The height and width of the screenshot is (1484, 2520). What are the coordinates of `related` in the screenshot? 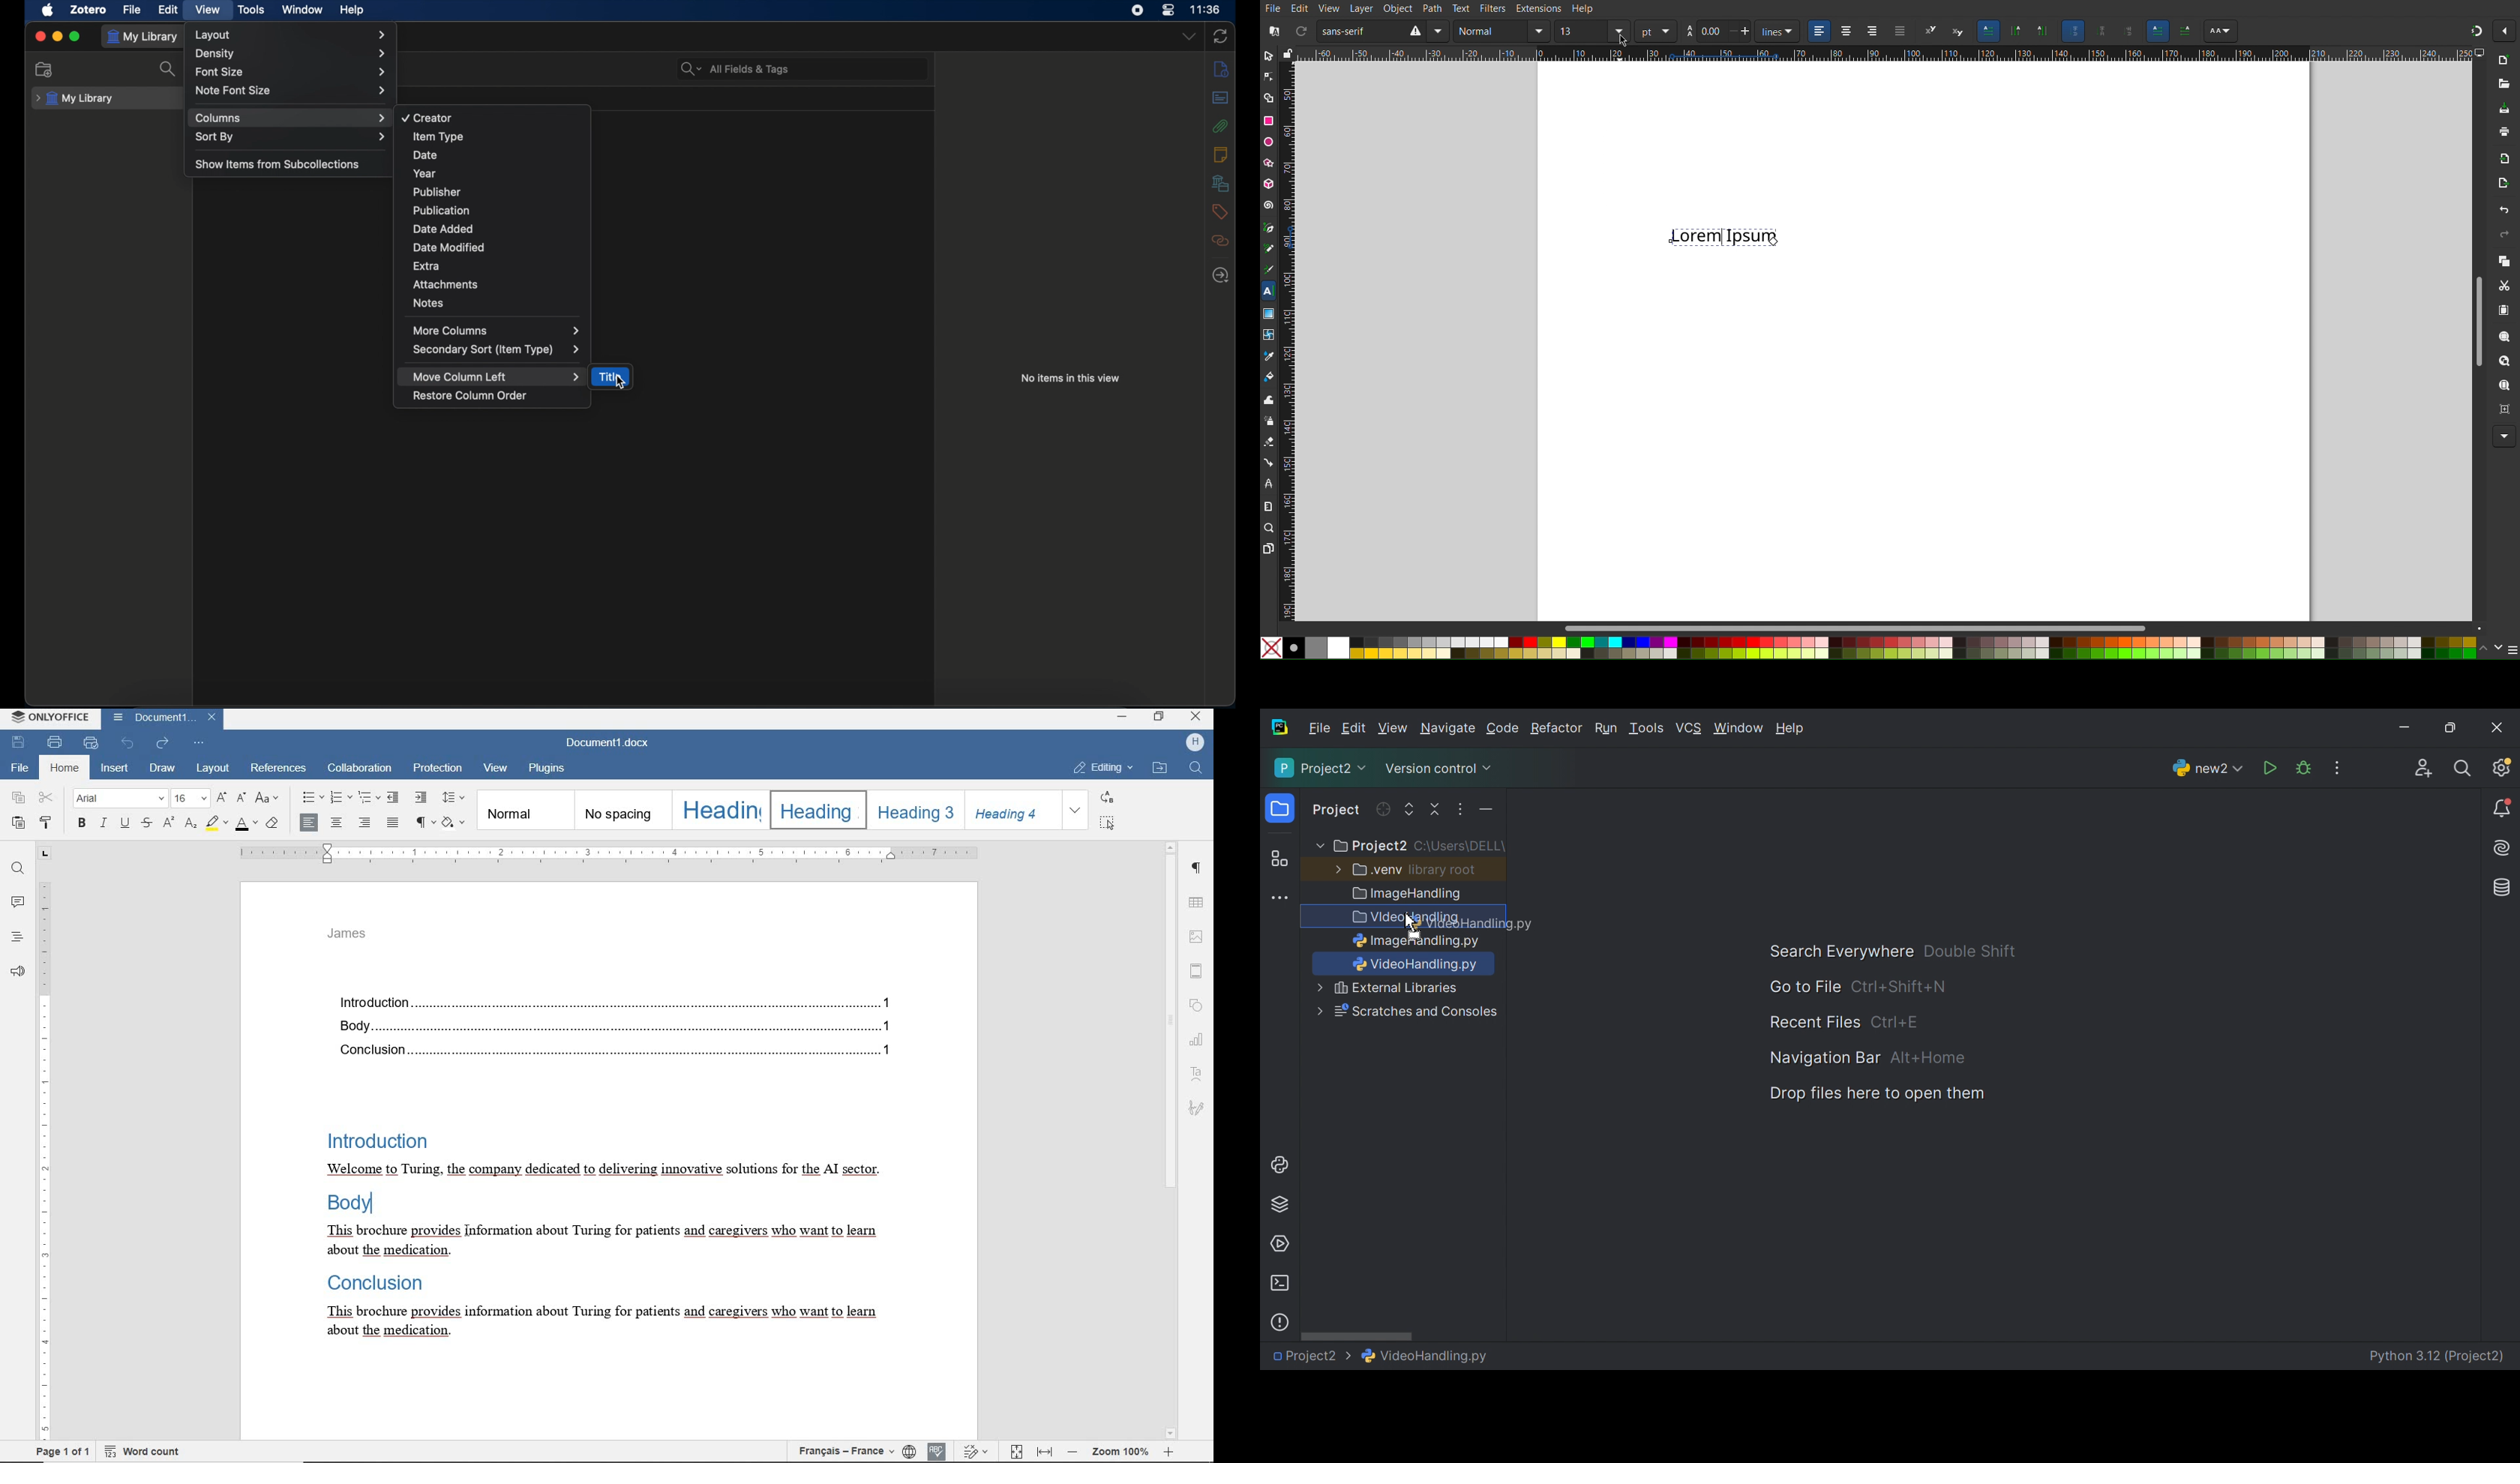 It's located at (1221, 275).